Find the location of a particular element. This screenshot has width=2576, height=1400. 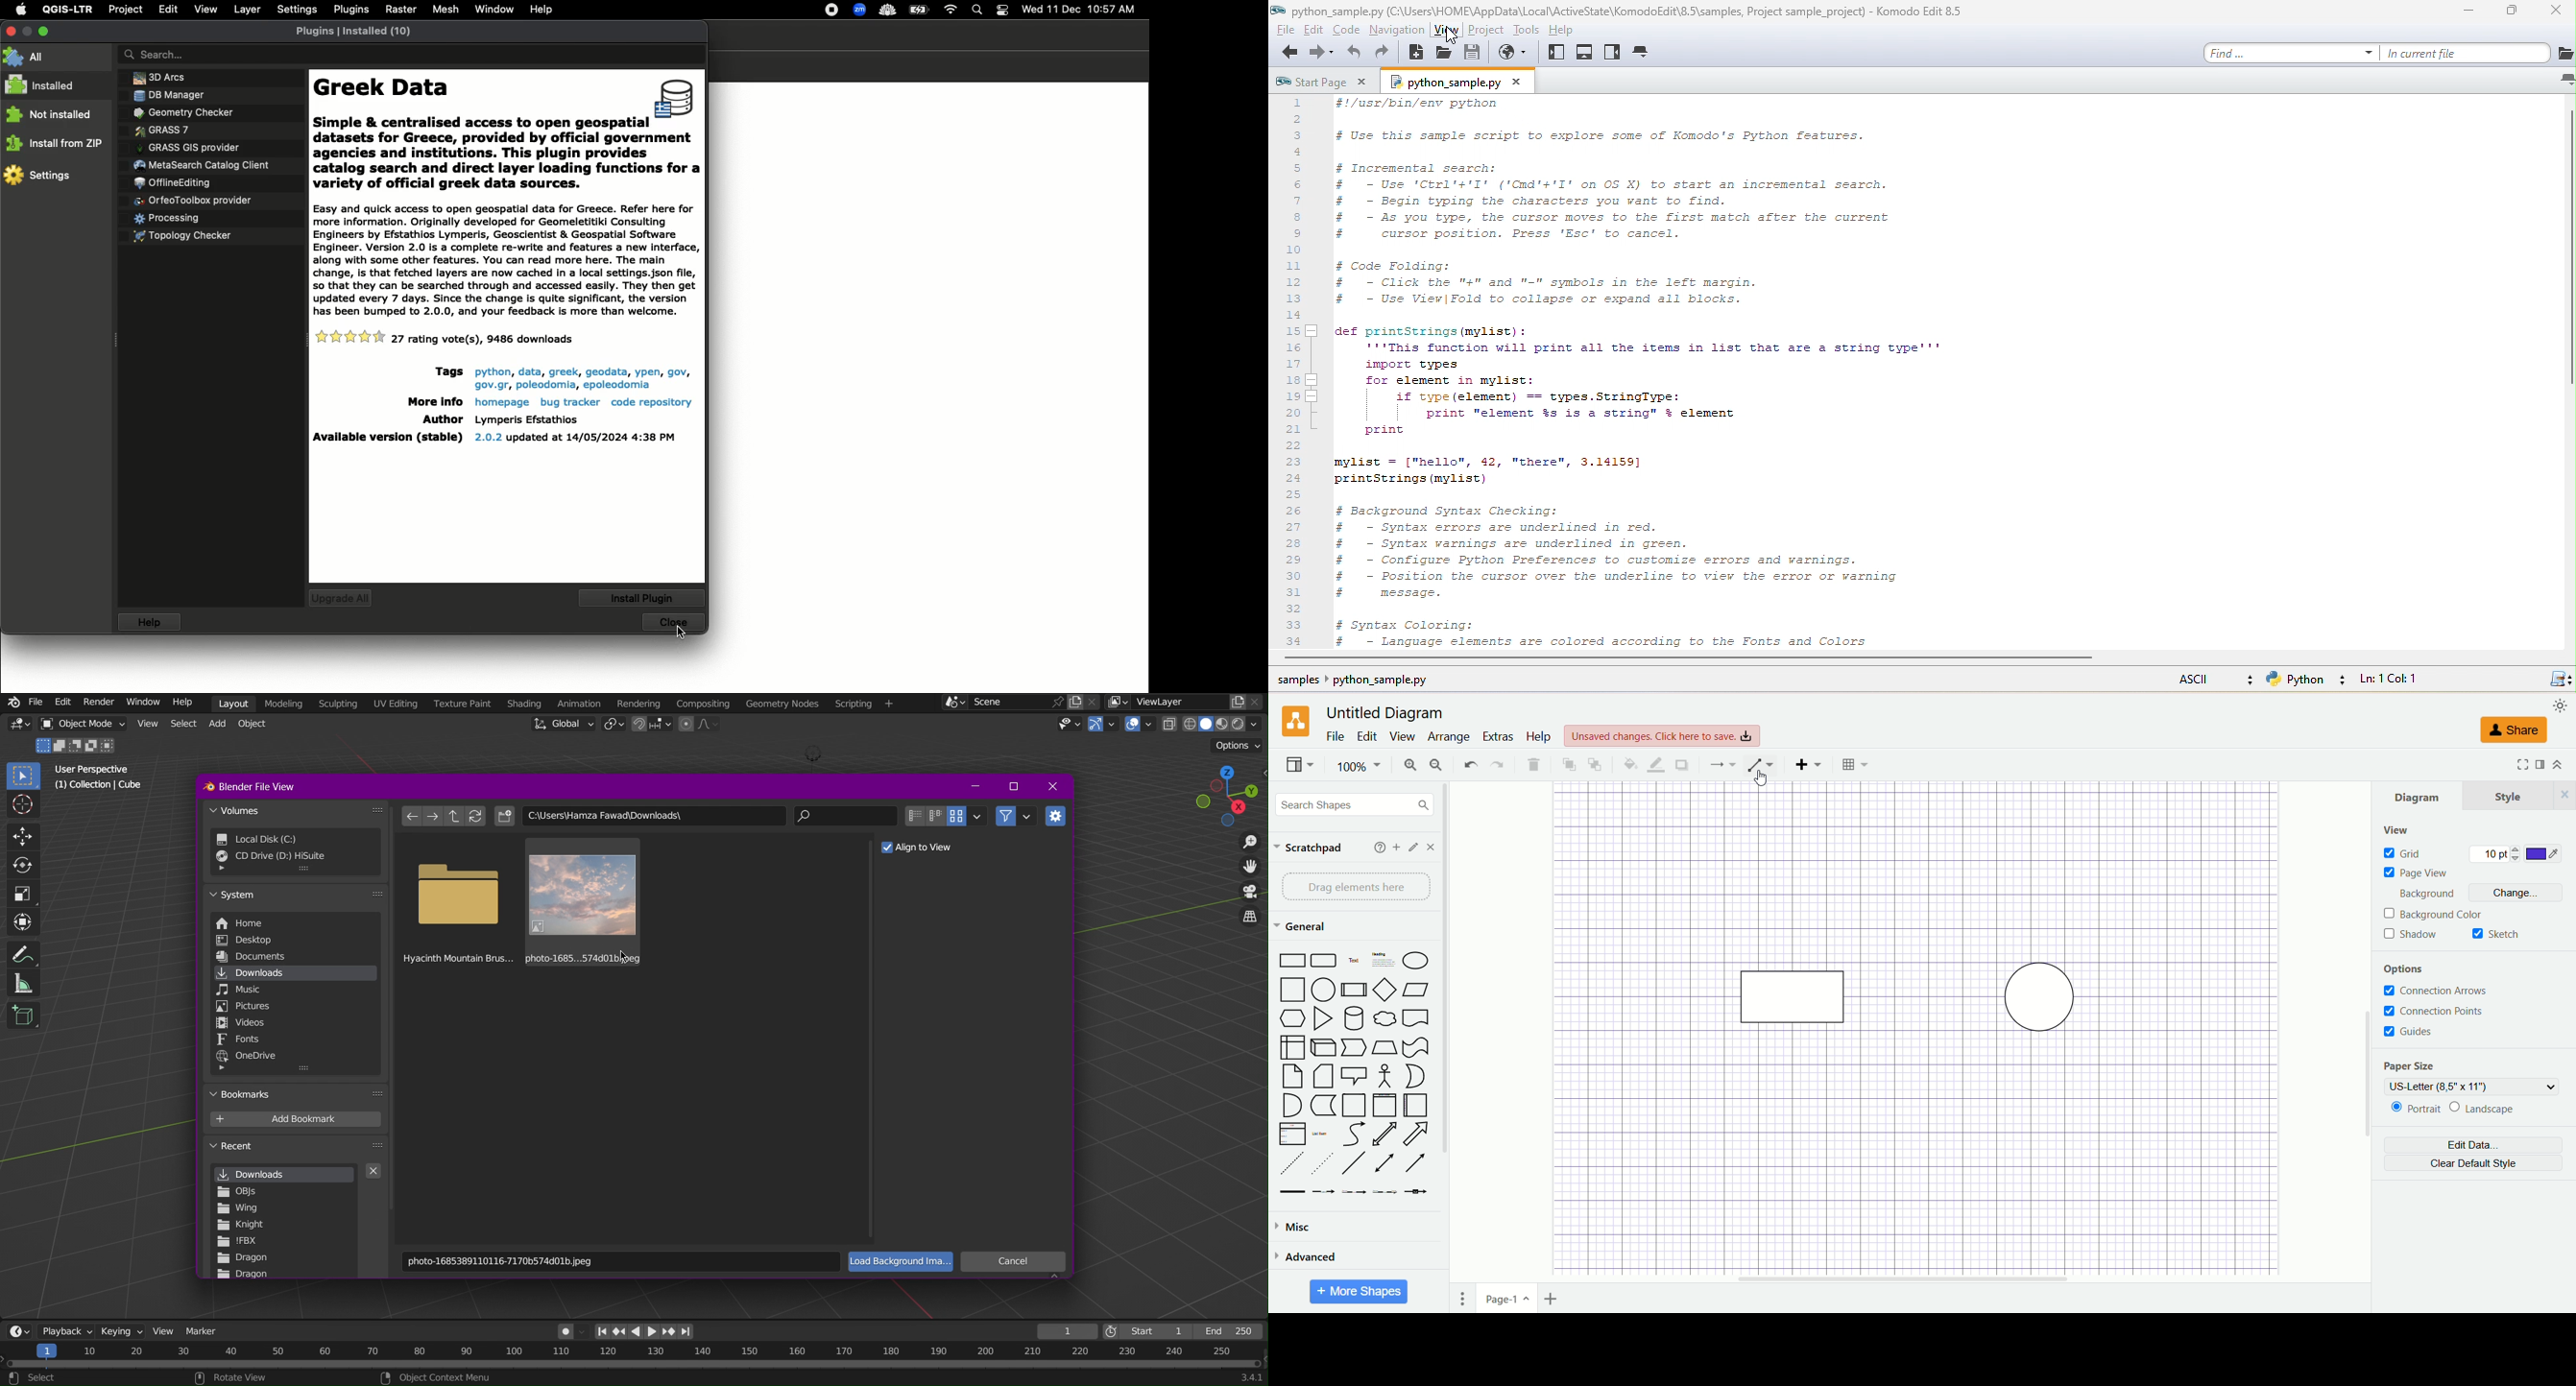

bottom pane is located at coordinates (1586, 54).